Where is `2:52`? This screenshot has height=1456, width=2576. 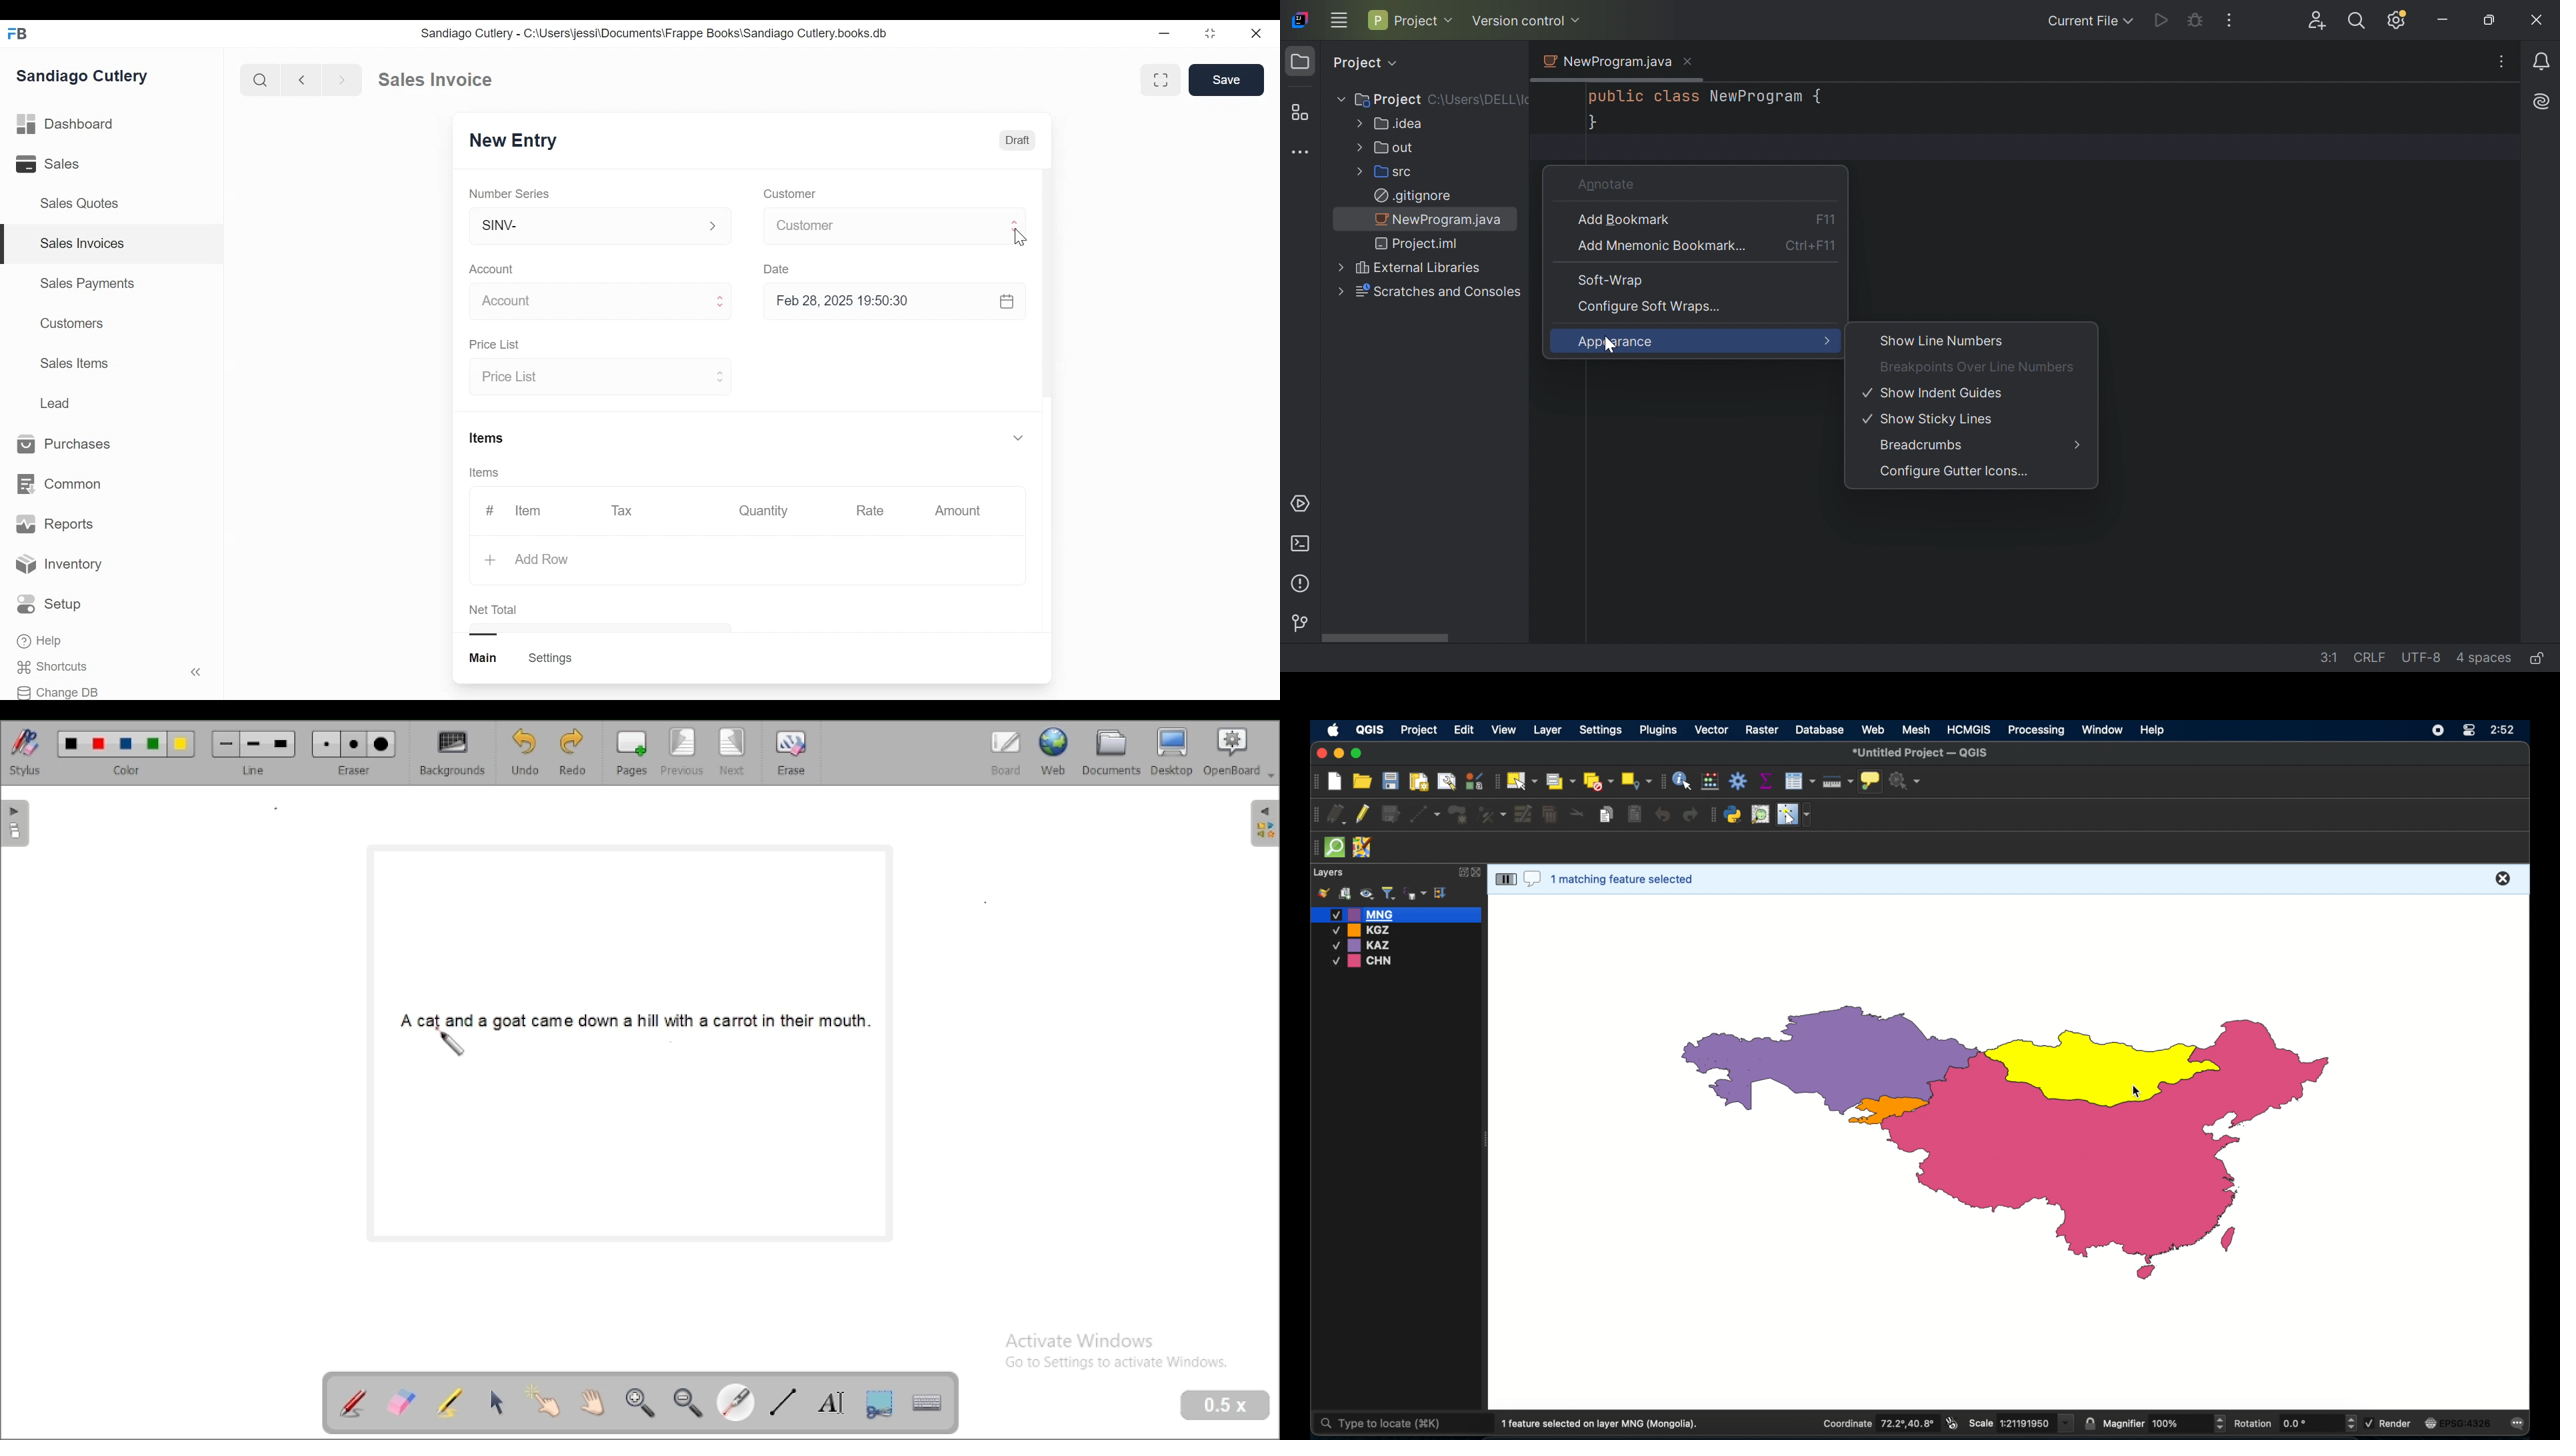 2:52 is located at coordinates (2501, 731).